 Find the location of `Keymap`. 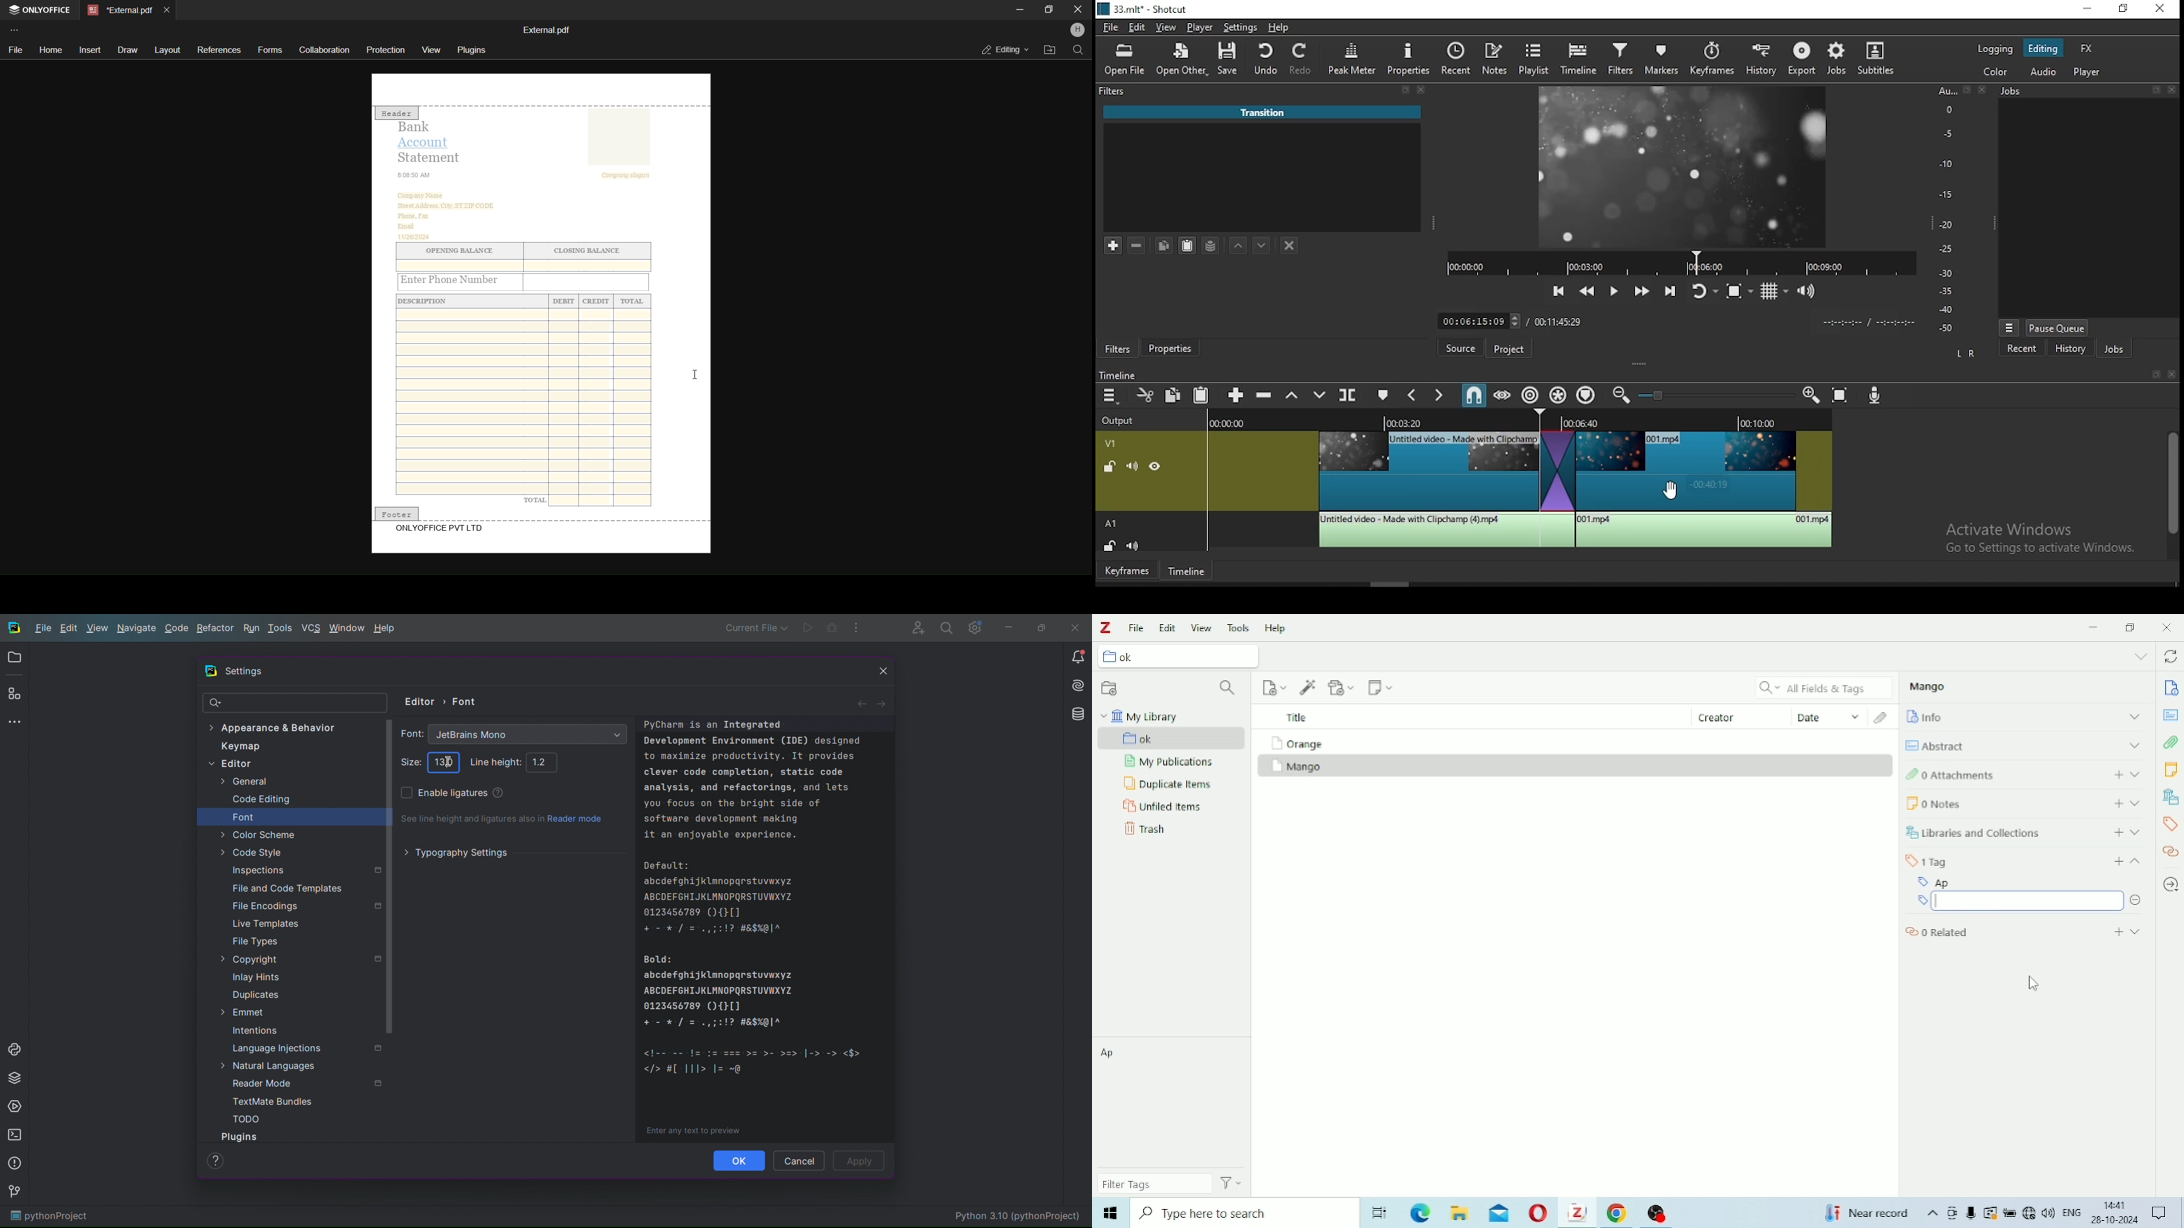

Keymap is located at coordinates (241, 747).